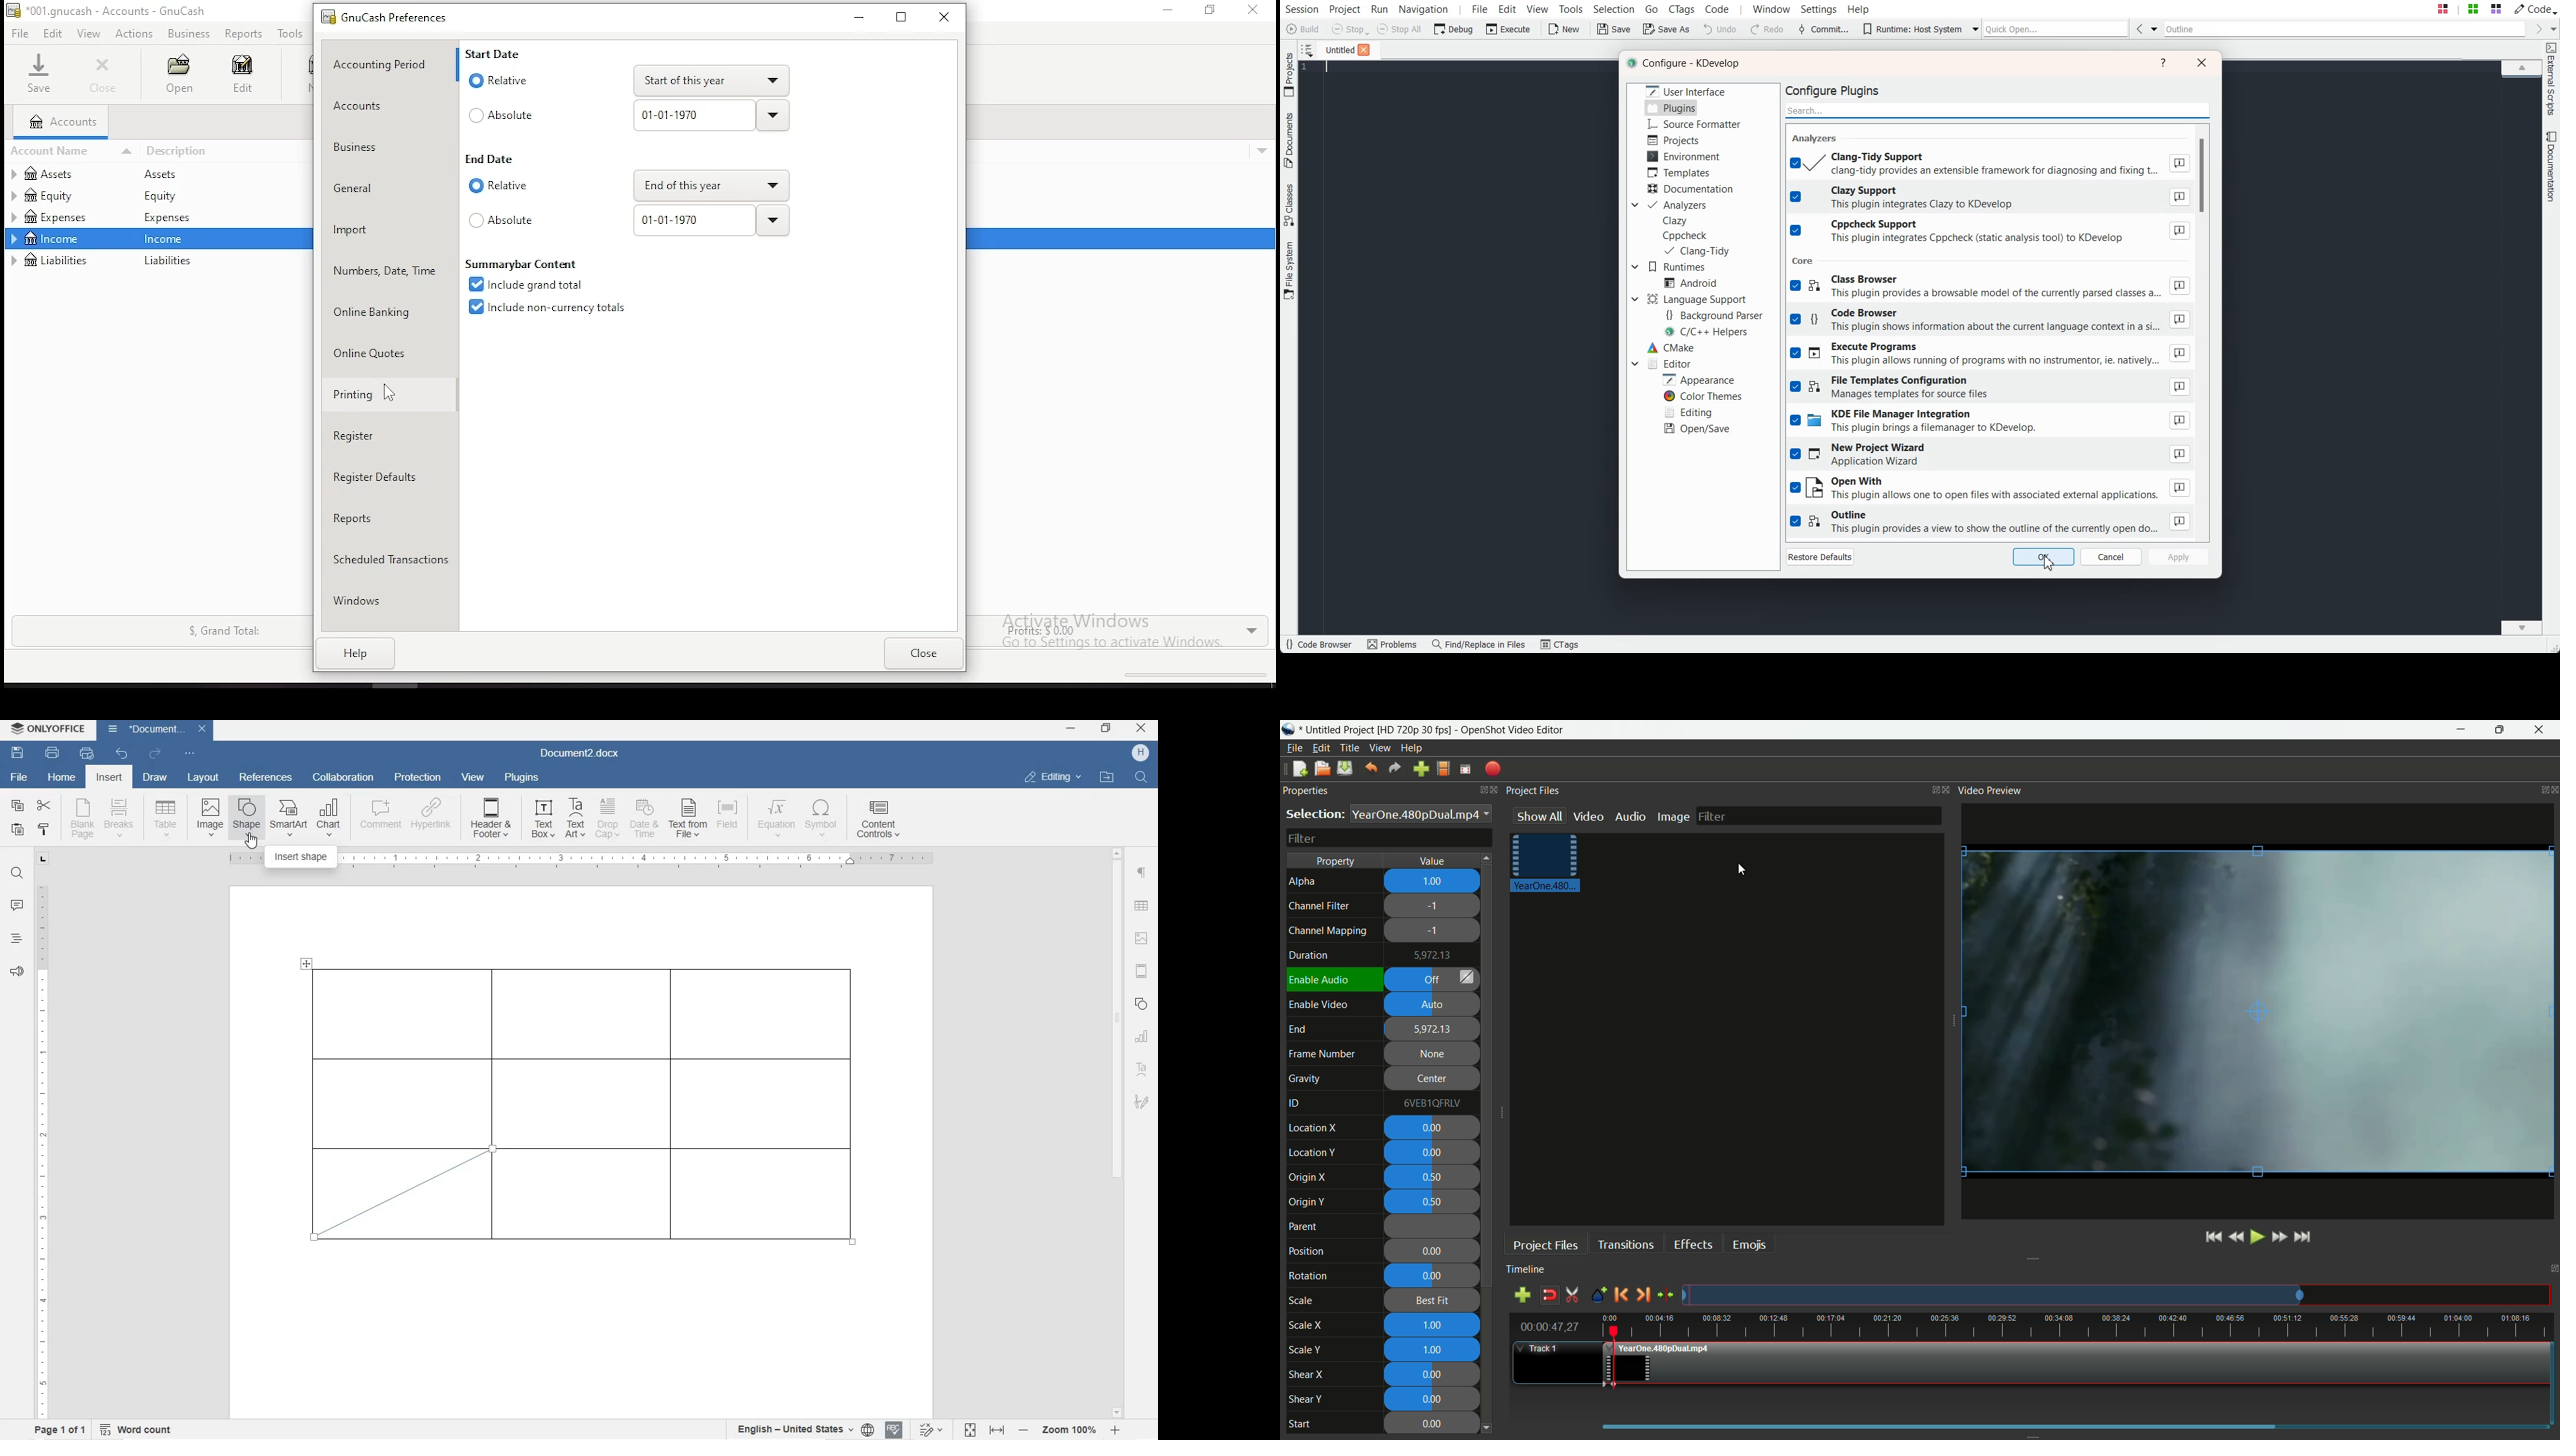 Image resolution: width=2576 pixels, height=1456 pixels. What do you see at coordinates (1141, 729) in the screenshot?
I see `close` at bounding box center [1141, 729].